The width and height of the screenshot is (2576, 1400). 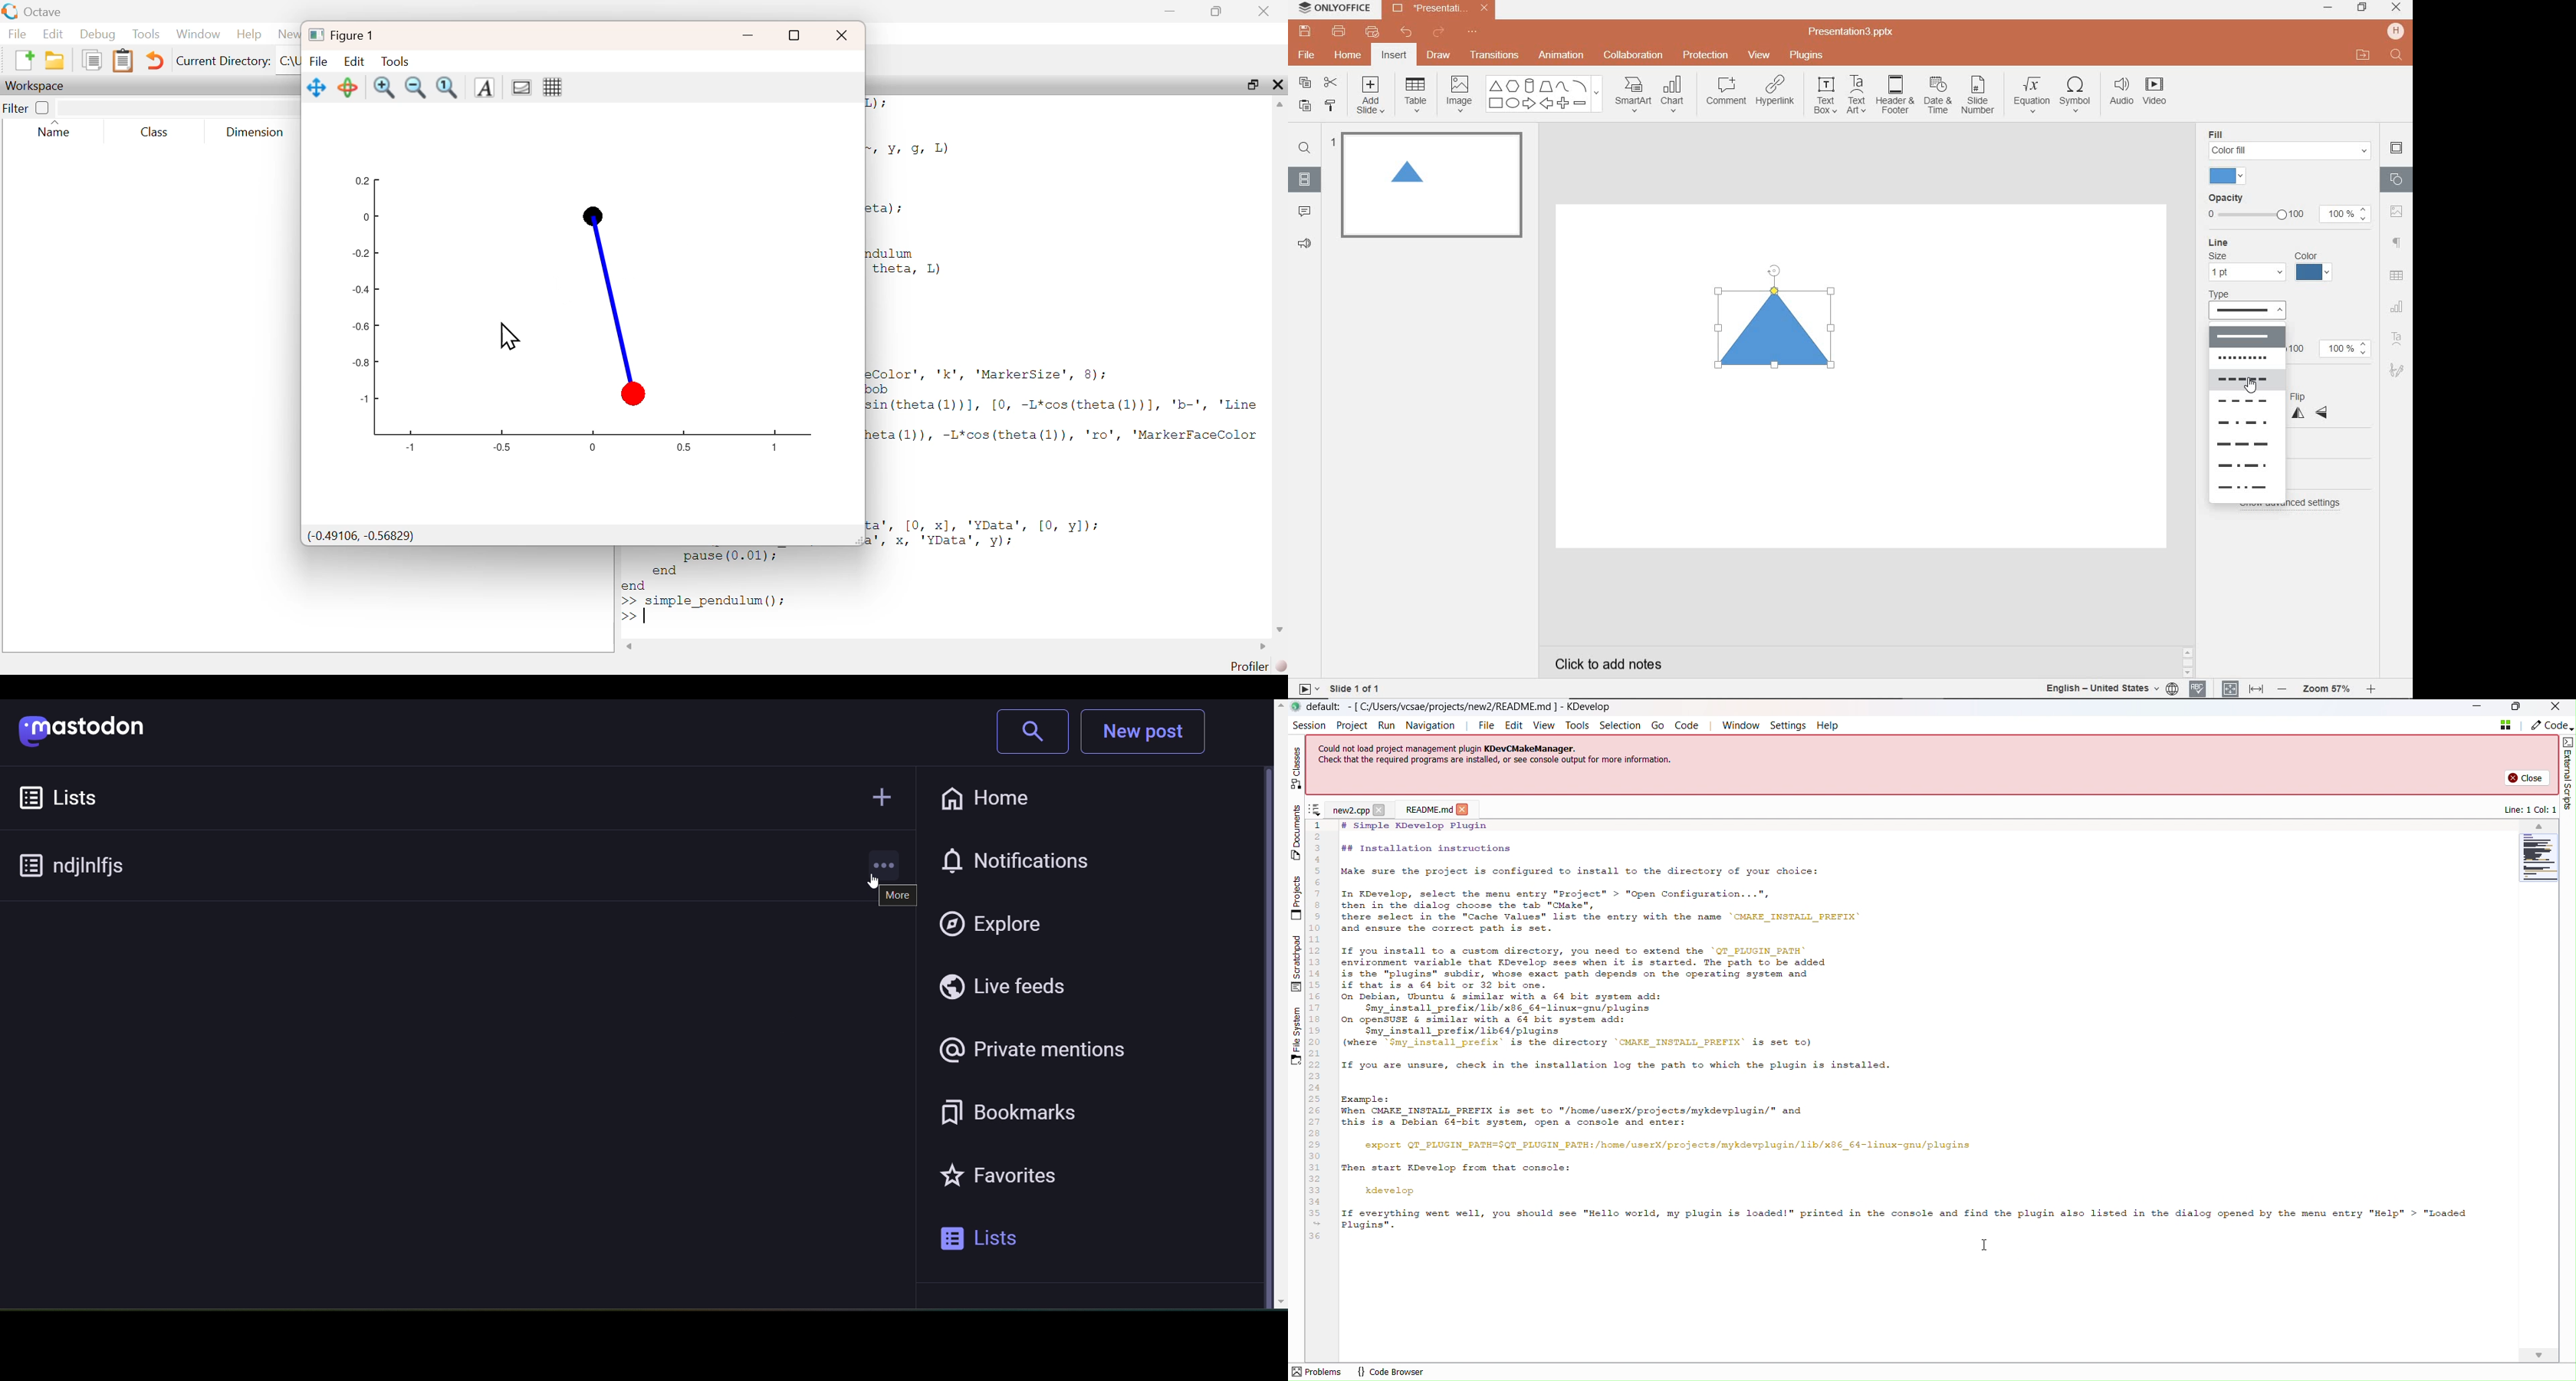 I want to click on TEXT ART, so click(x=1855, y=96).